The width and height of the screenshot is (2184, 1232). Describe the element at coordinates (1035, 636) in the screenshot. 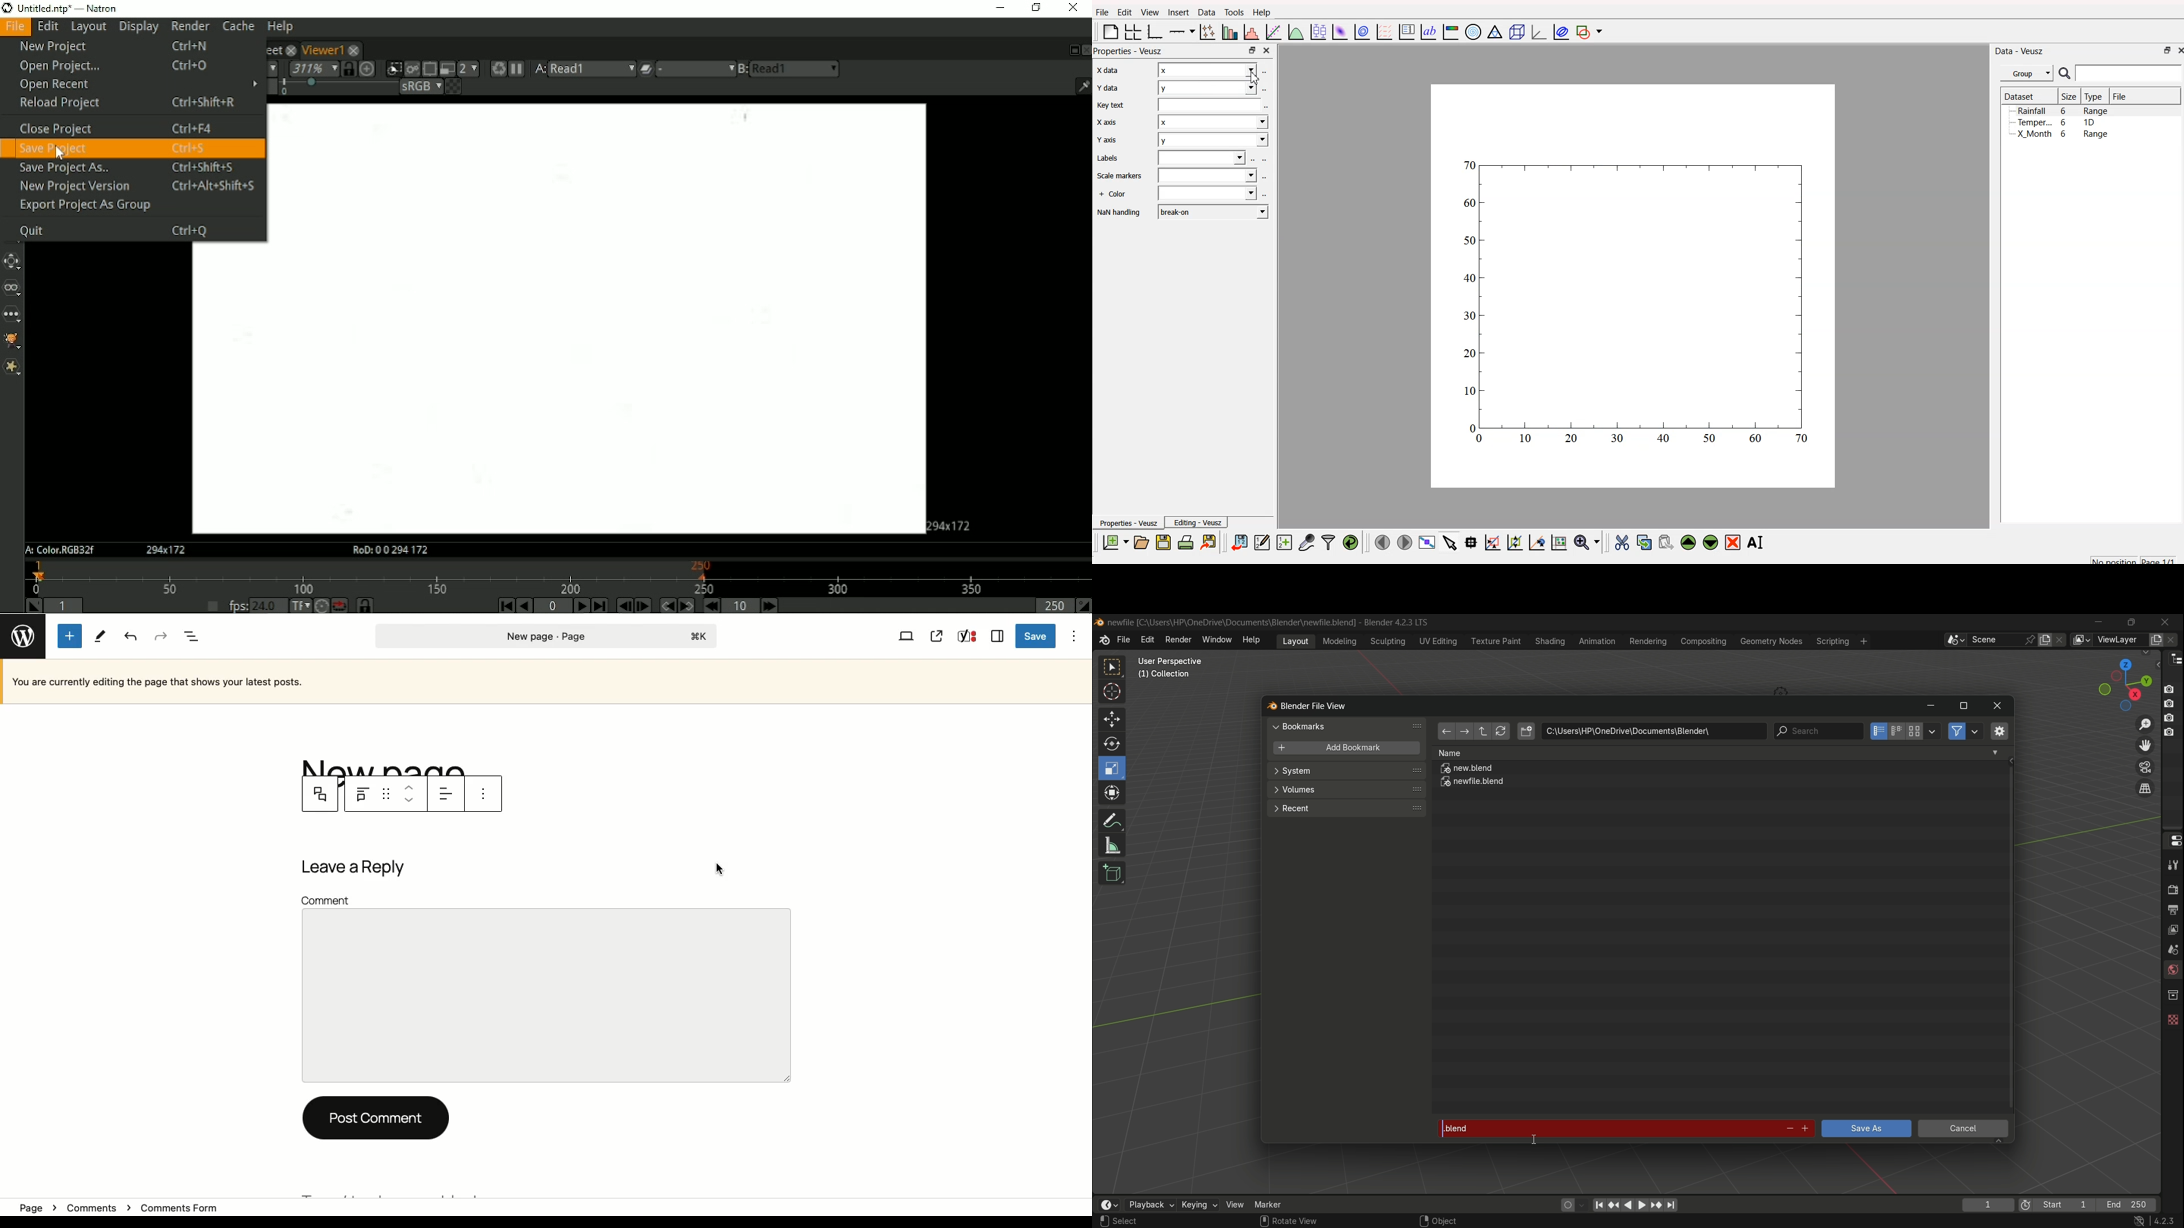

I see `Save` at that location.